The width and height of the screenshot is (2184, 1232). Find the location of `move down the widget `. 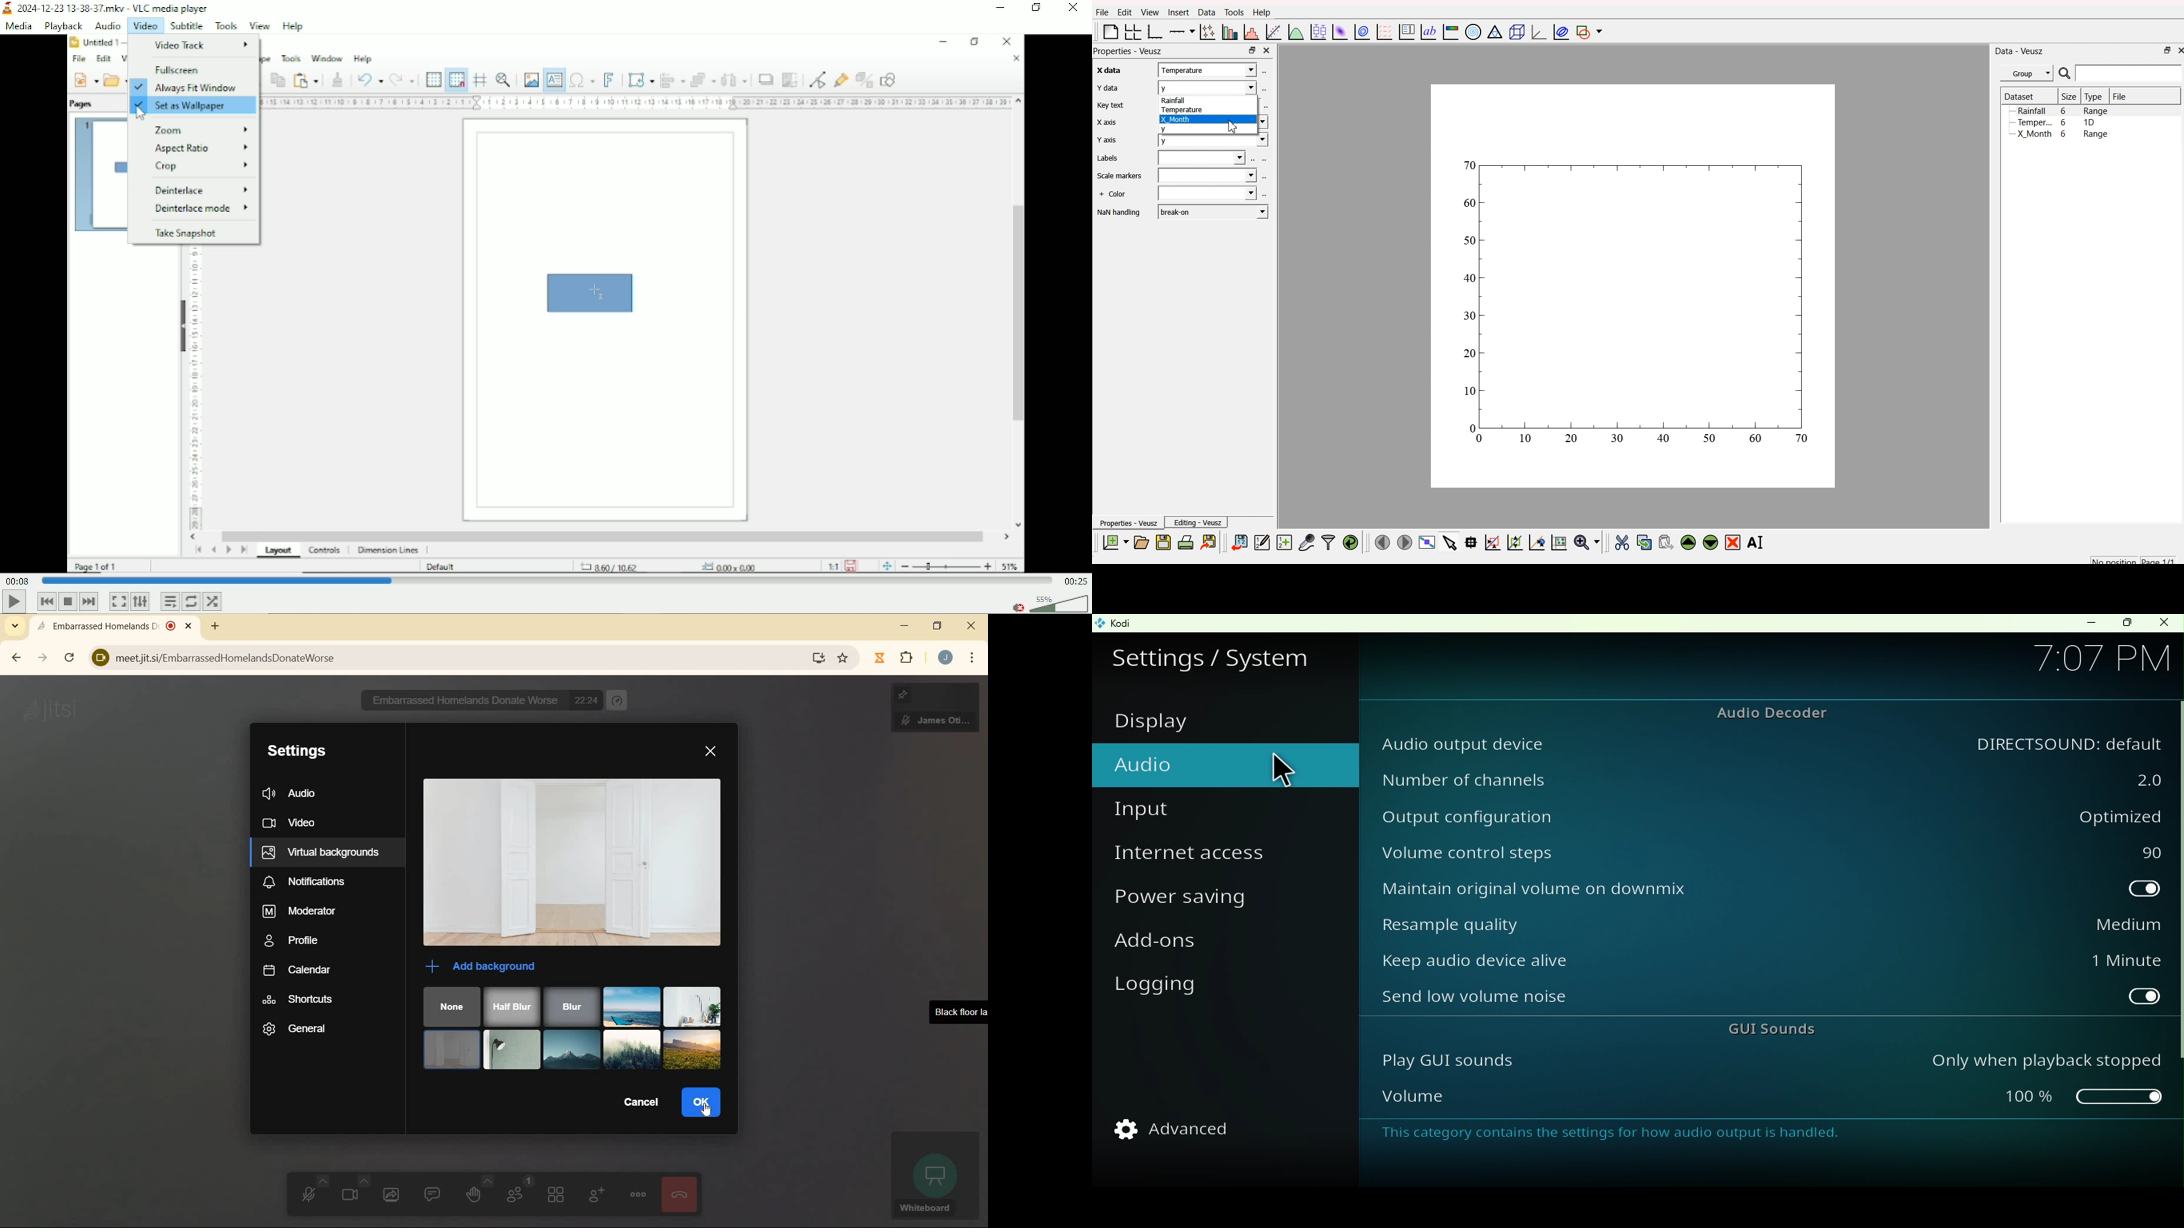

move down the widget  is located at coordinates (1709, 544).